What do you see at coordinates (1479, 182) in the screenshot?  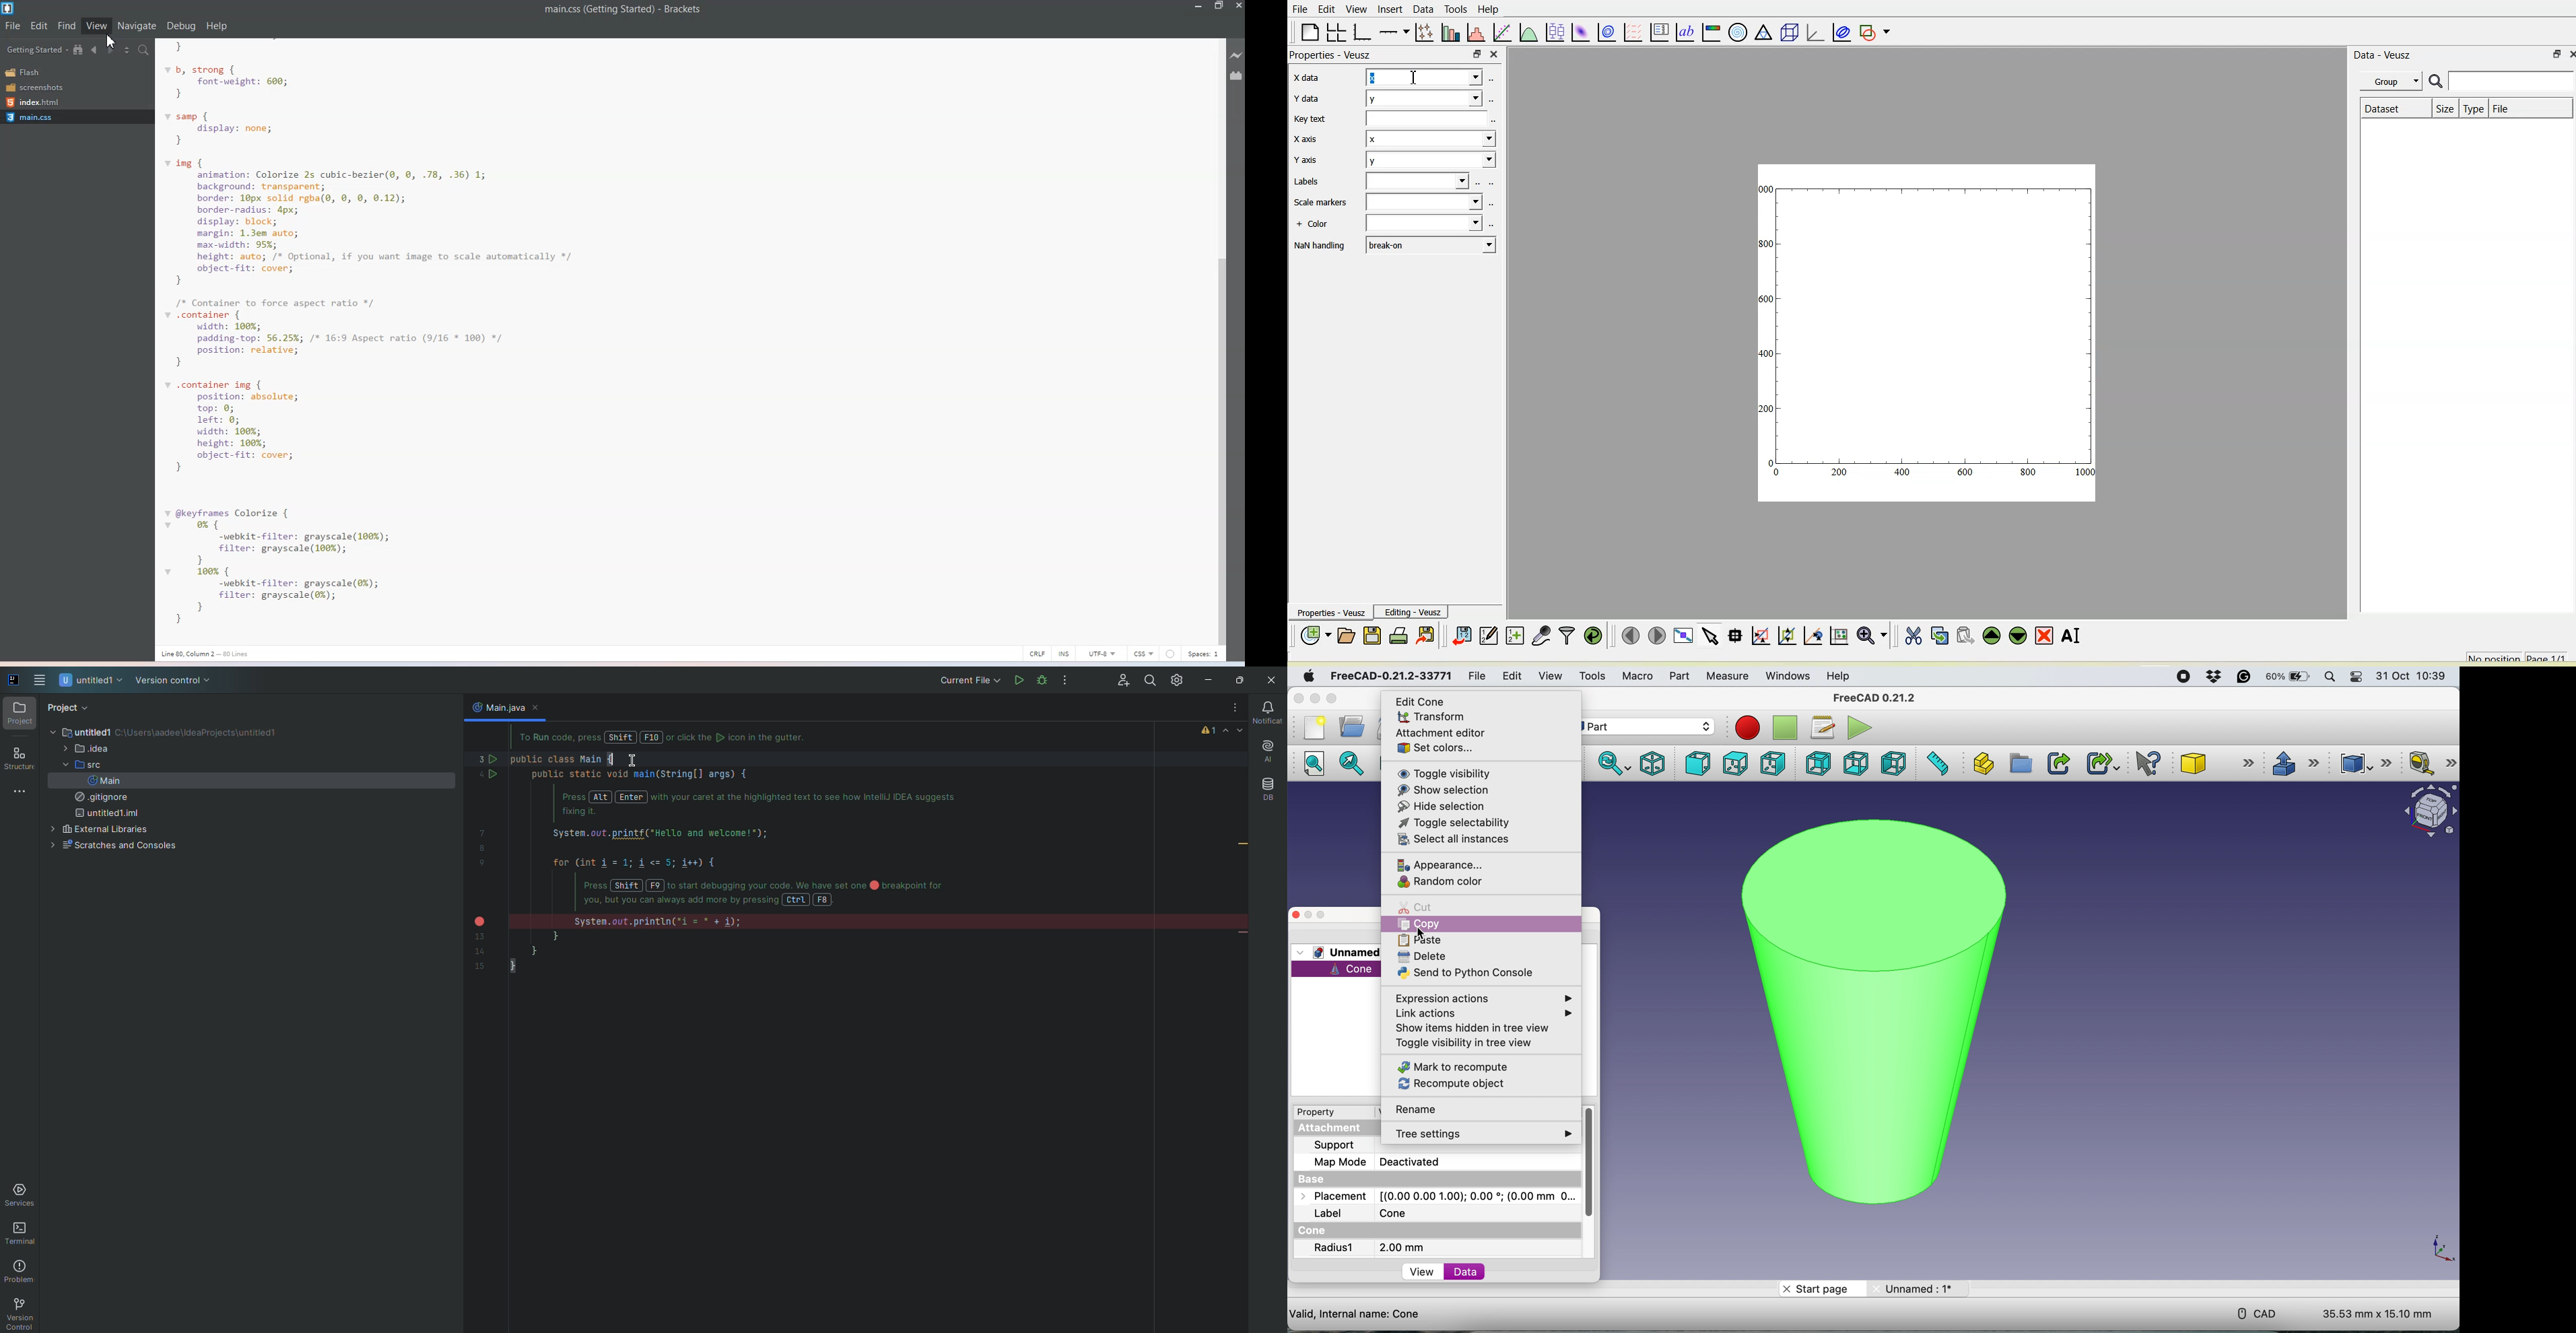 I see `select using dataset browser` at bounding box center [1479, 182].